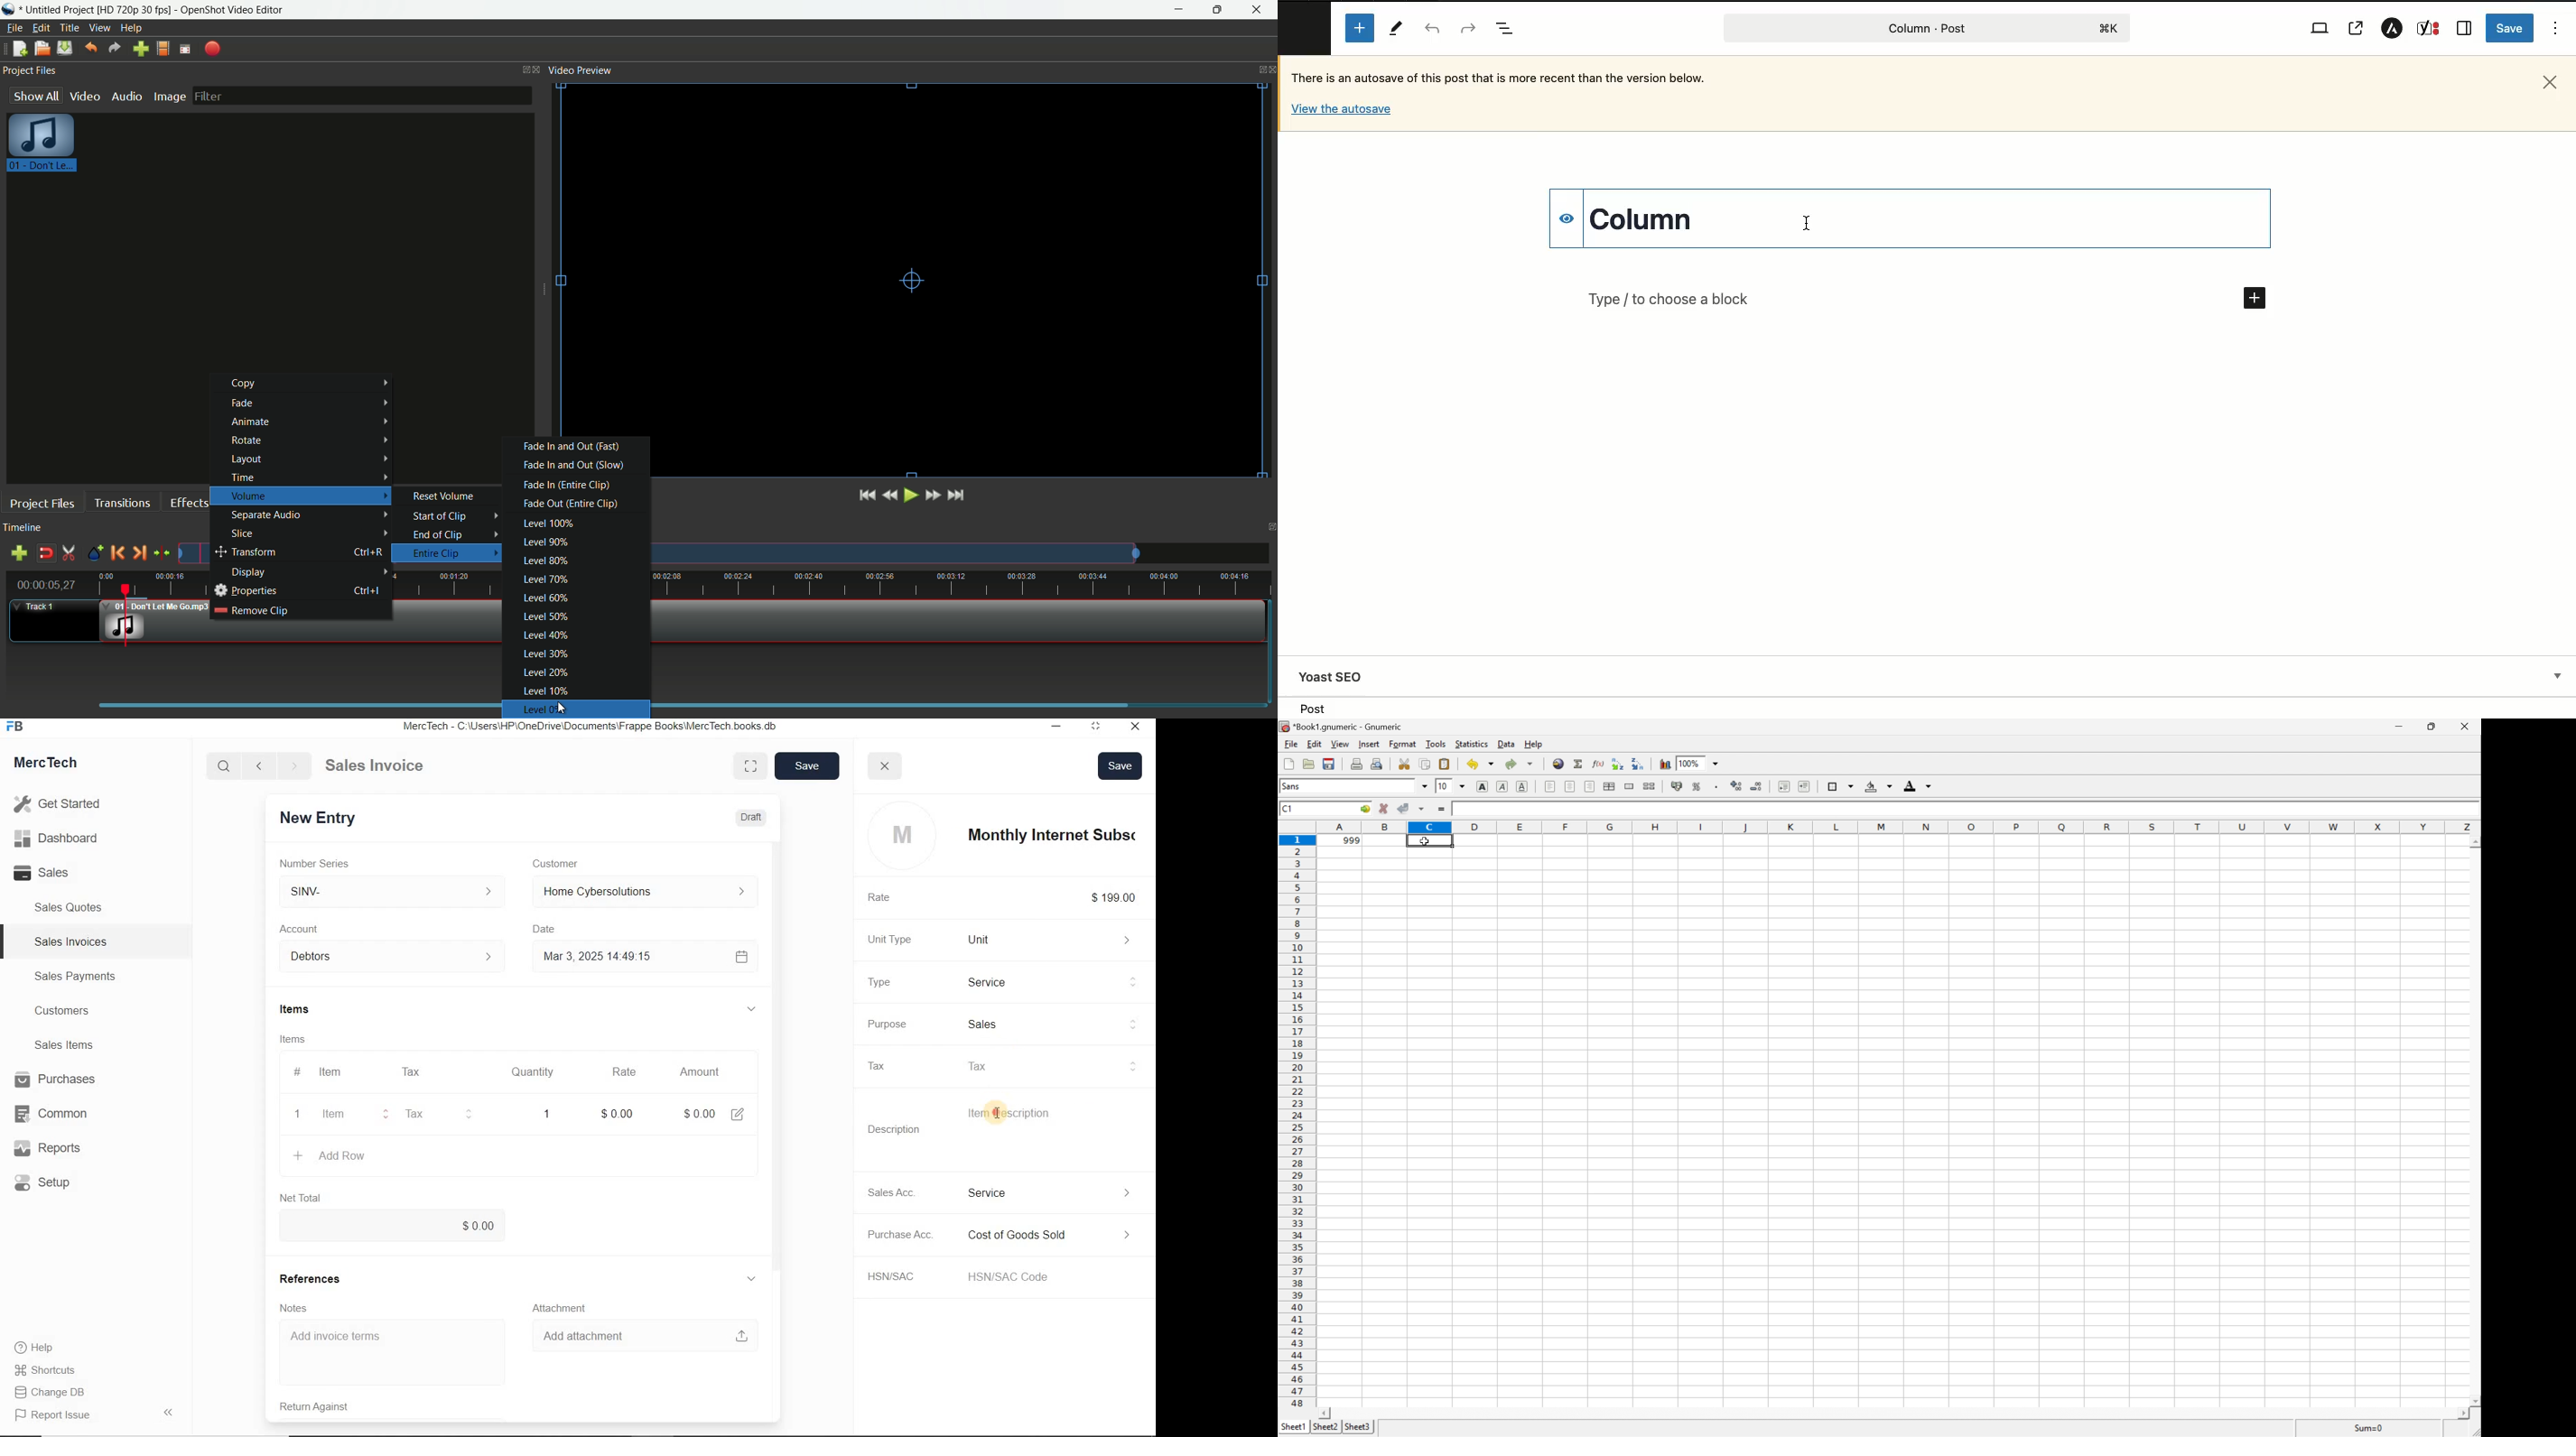 The image size is (2576, 1456). I want to click on create, so click(293, 1156).